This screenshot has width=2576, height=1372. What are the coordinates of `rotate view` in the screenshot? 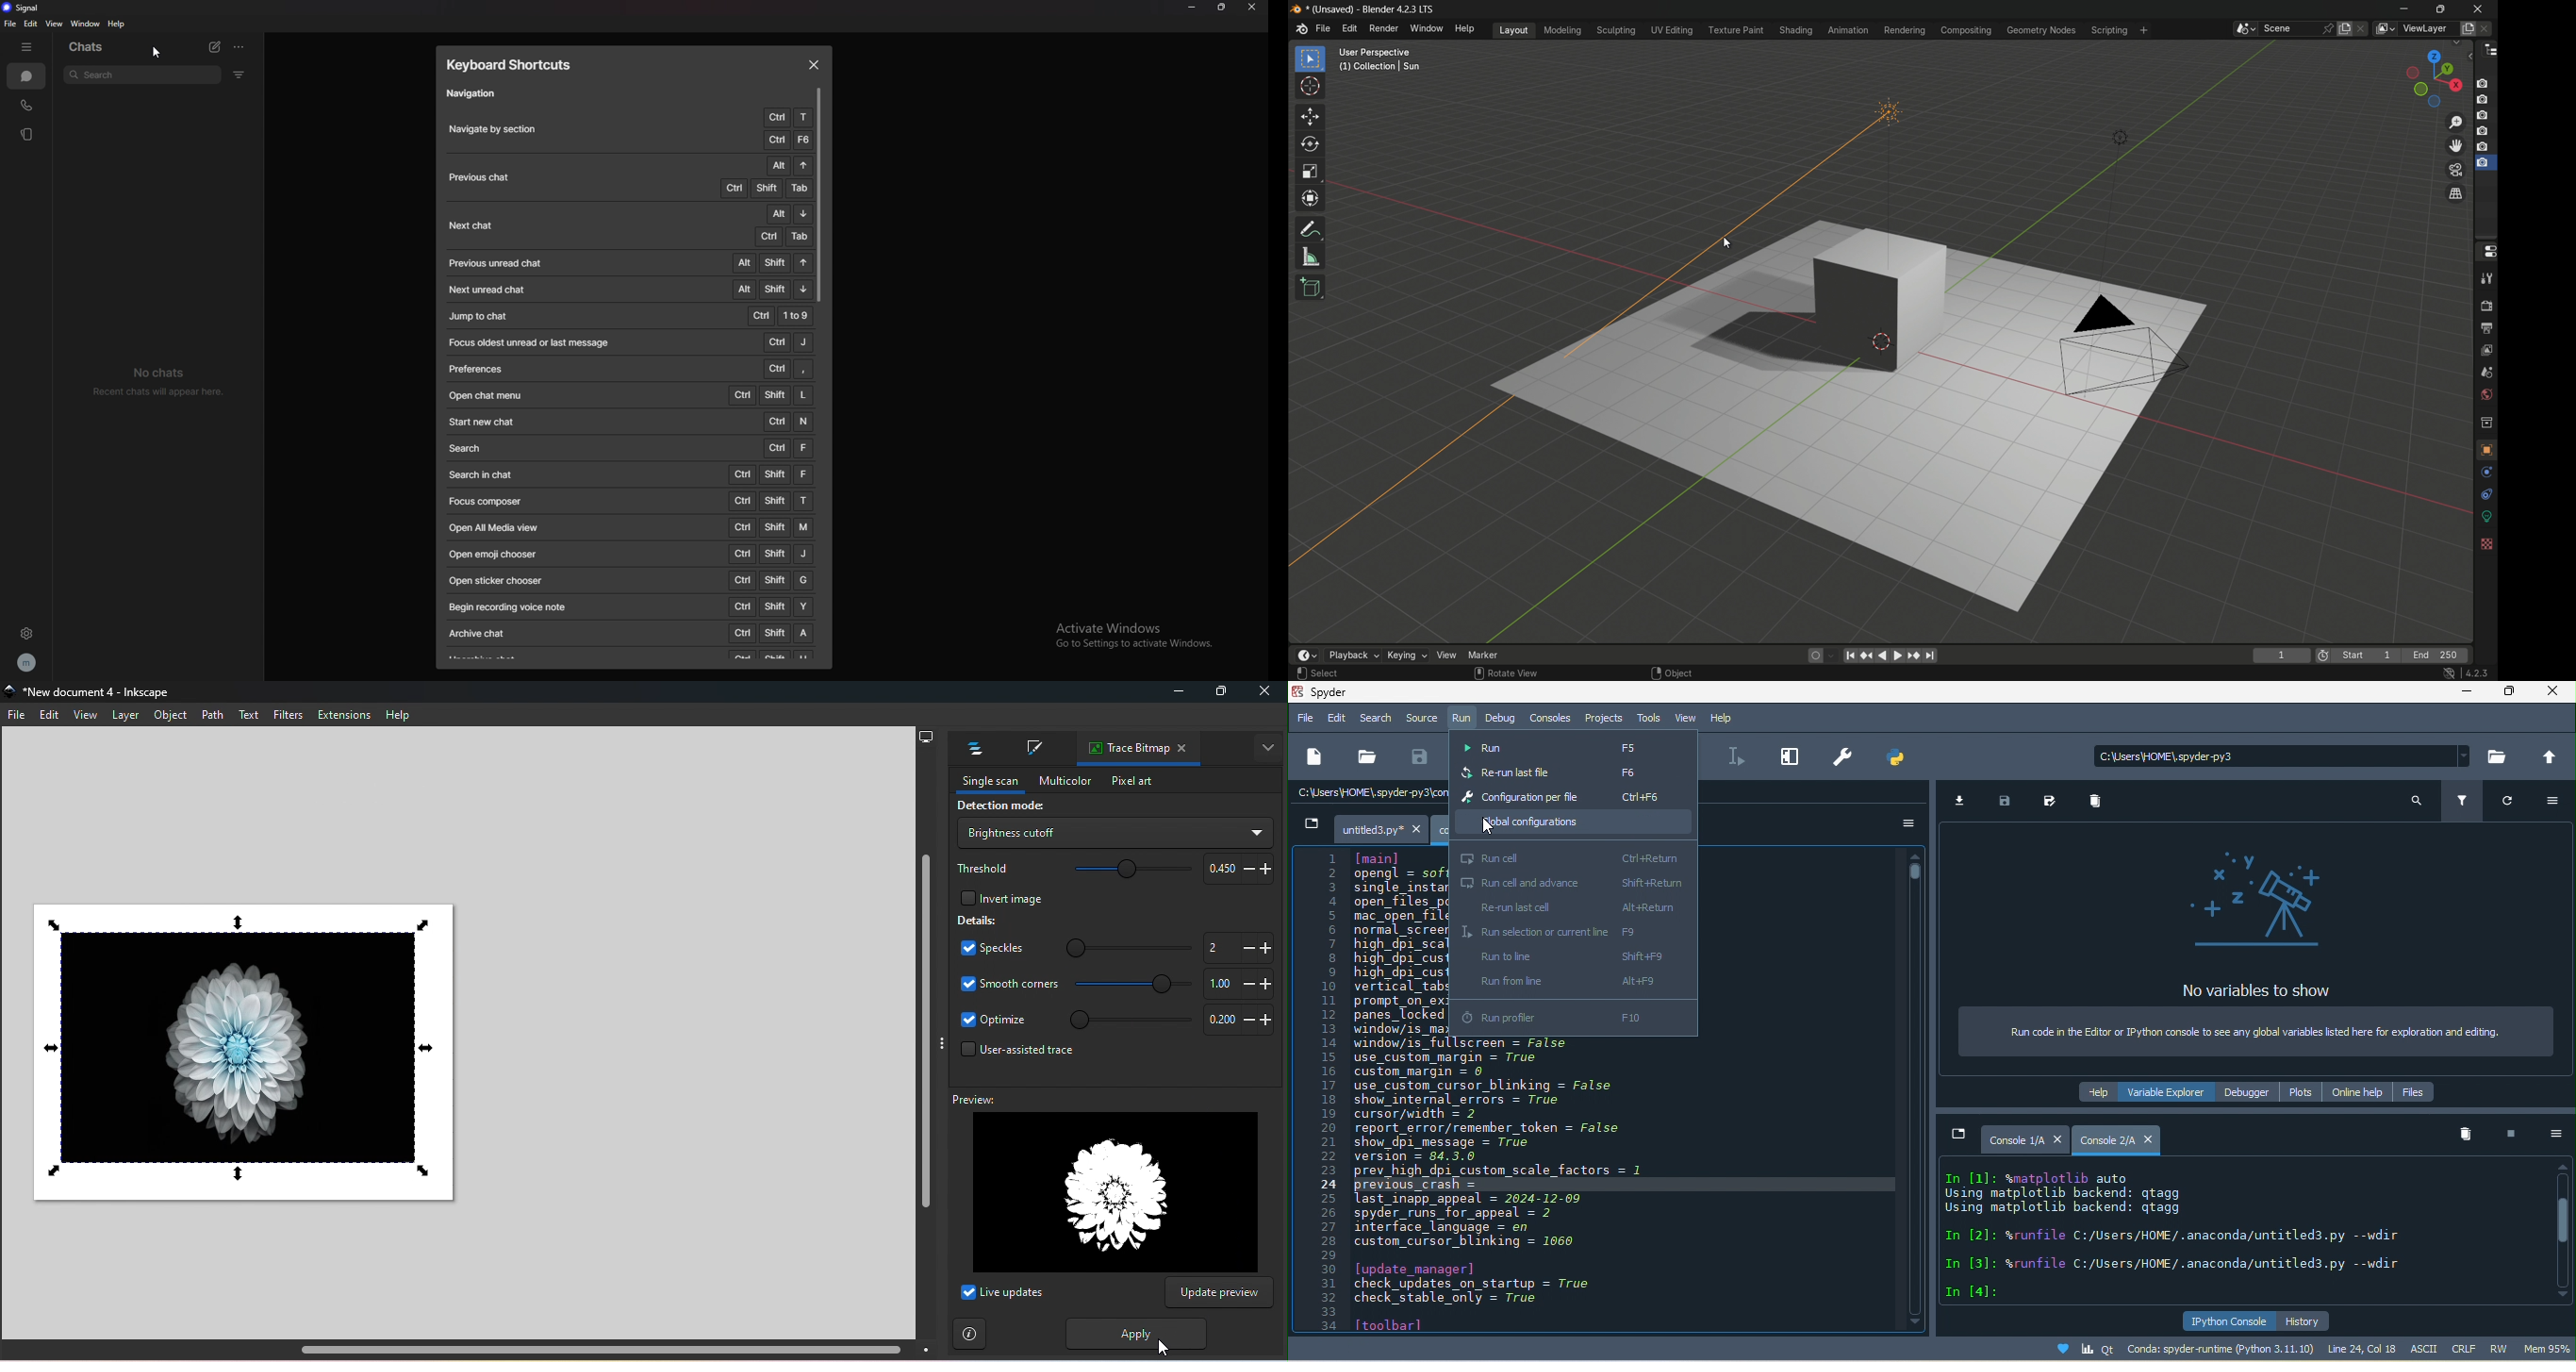 It's located at (1514, 673).